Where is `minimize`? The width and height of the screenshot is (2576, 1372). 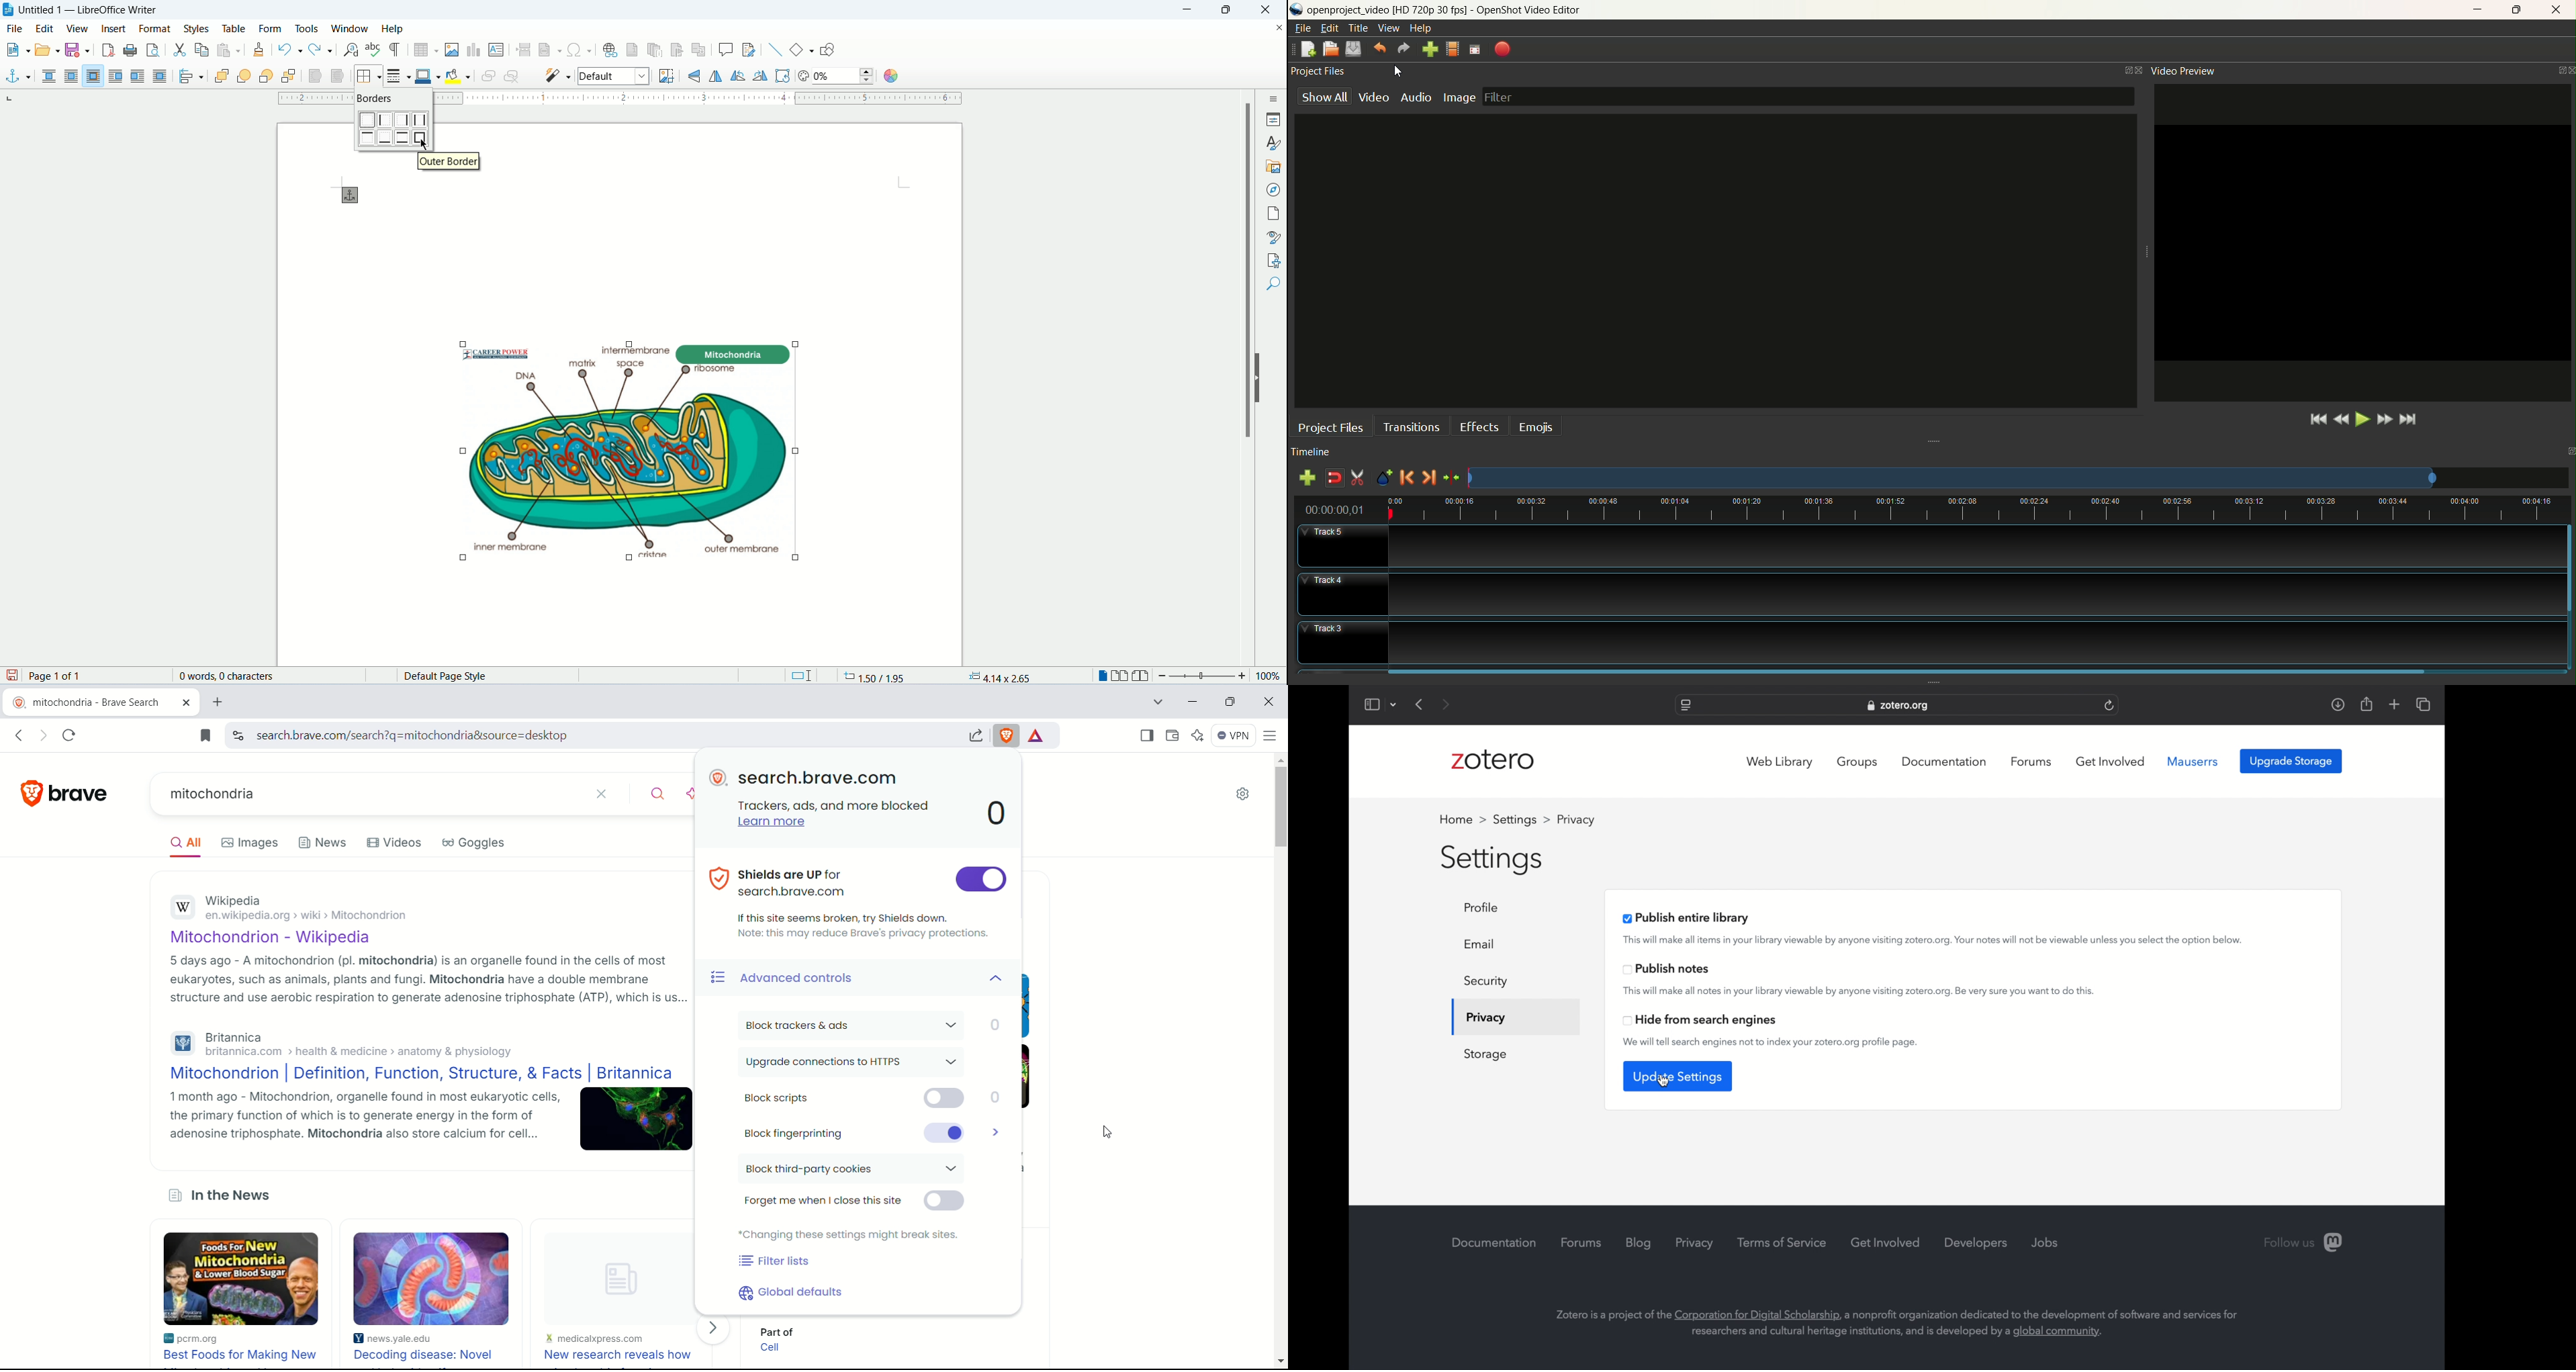
minimize is located at coordinates (1190, 10).